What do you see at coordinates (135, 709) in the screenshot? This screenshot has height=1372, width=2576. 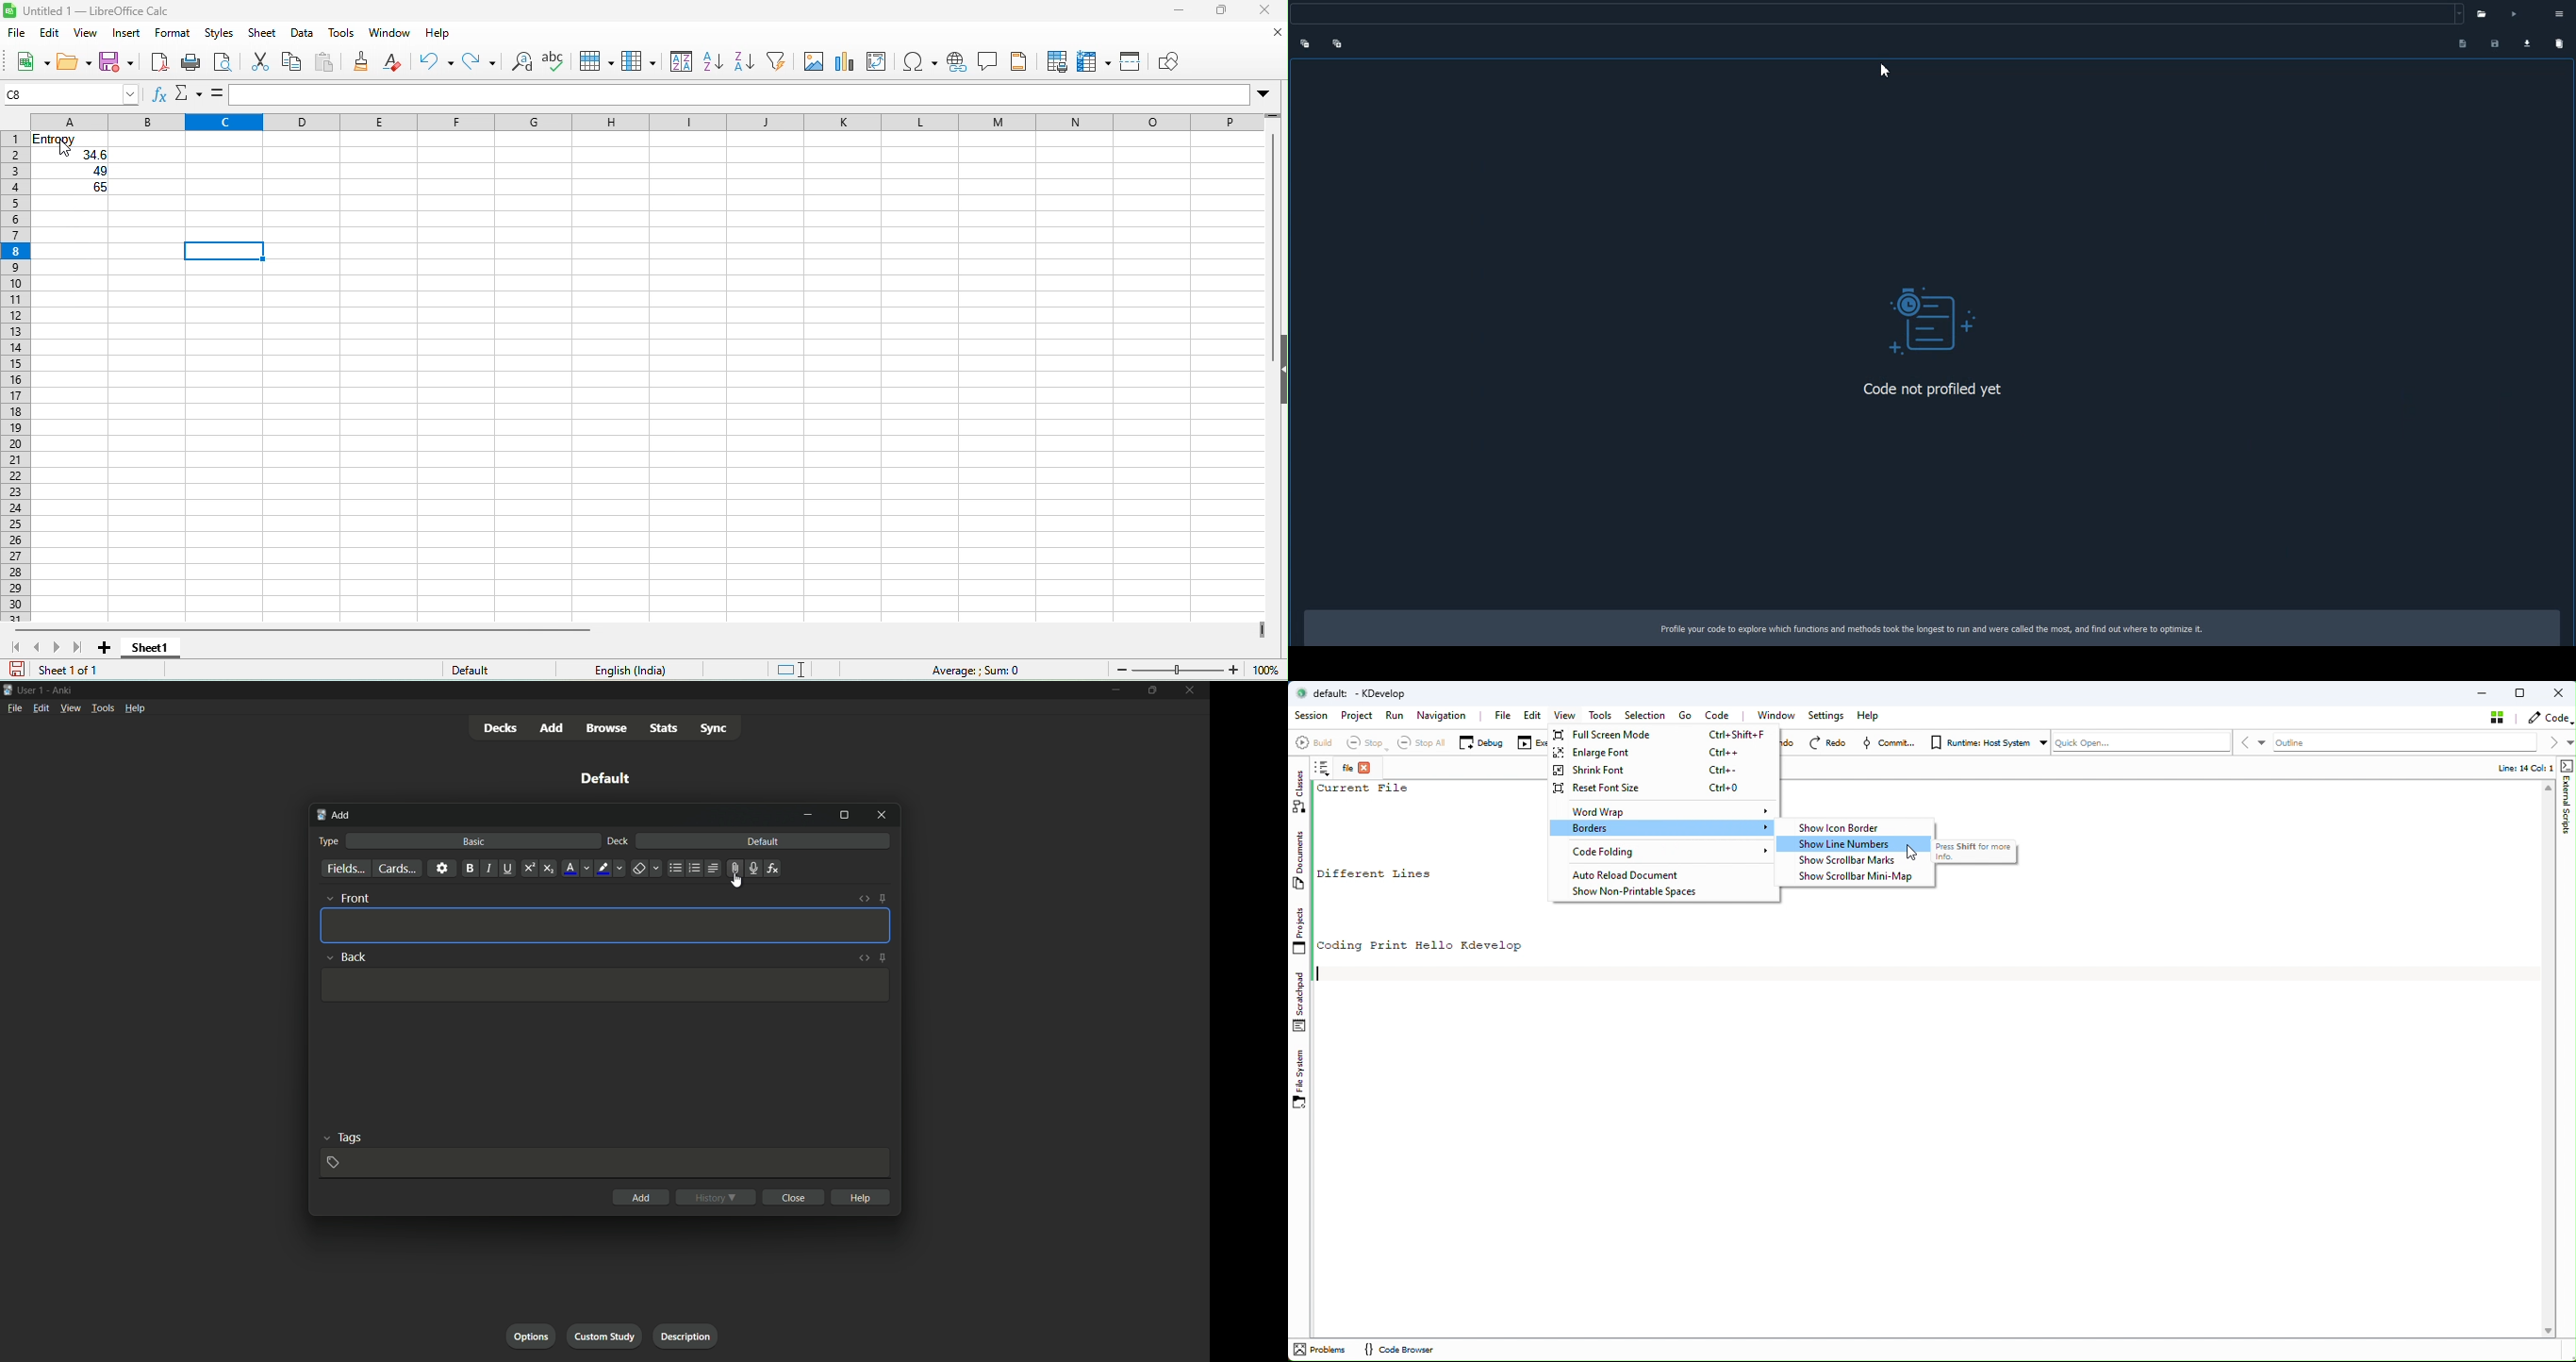 I see `help menu` at bounding box center [135, 709].